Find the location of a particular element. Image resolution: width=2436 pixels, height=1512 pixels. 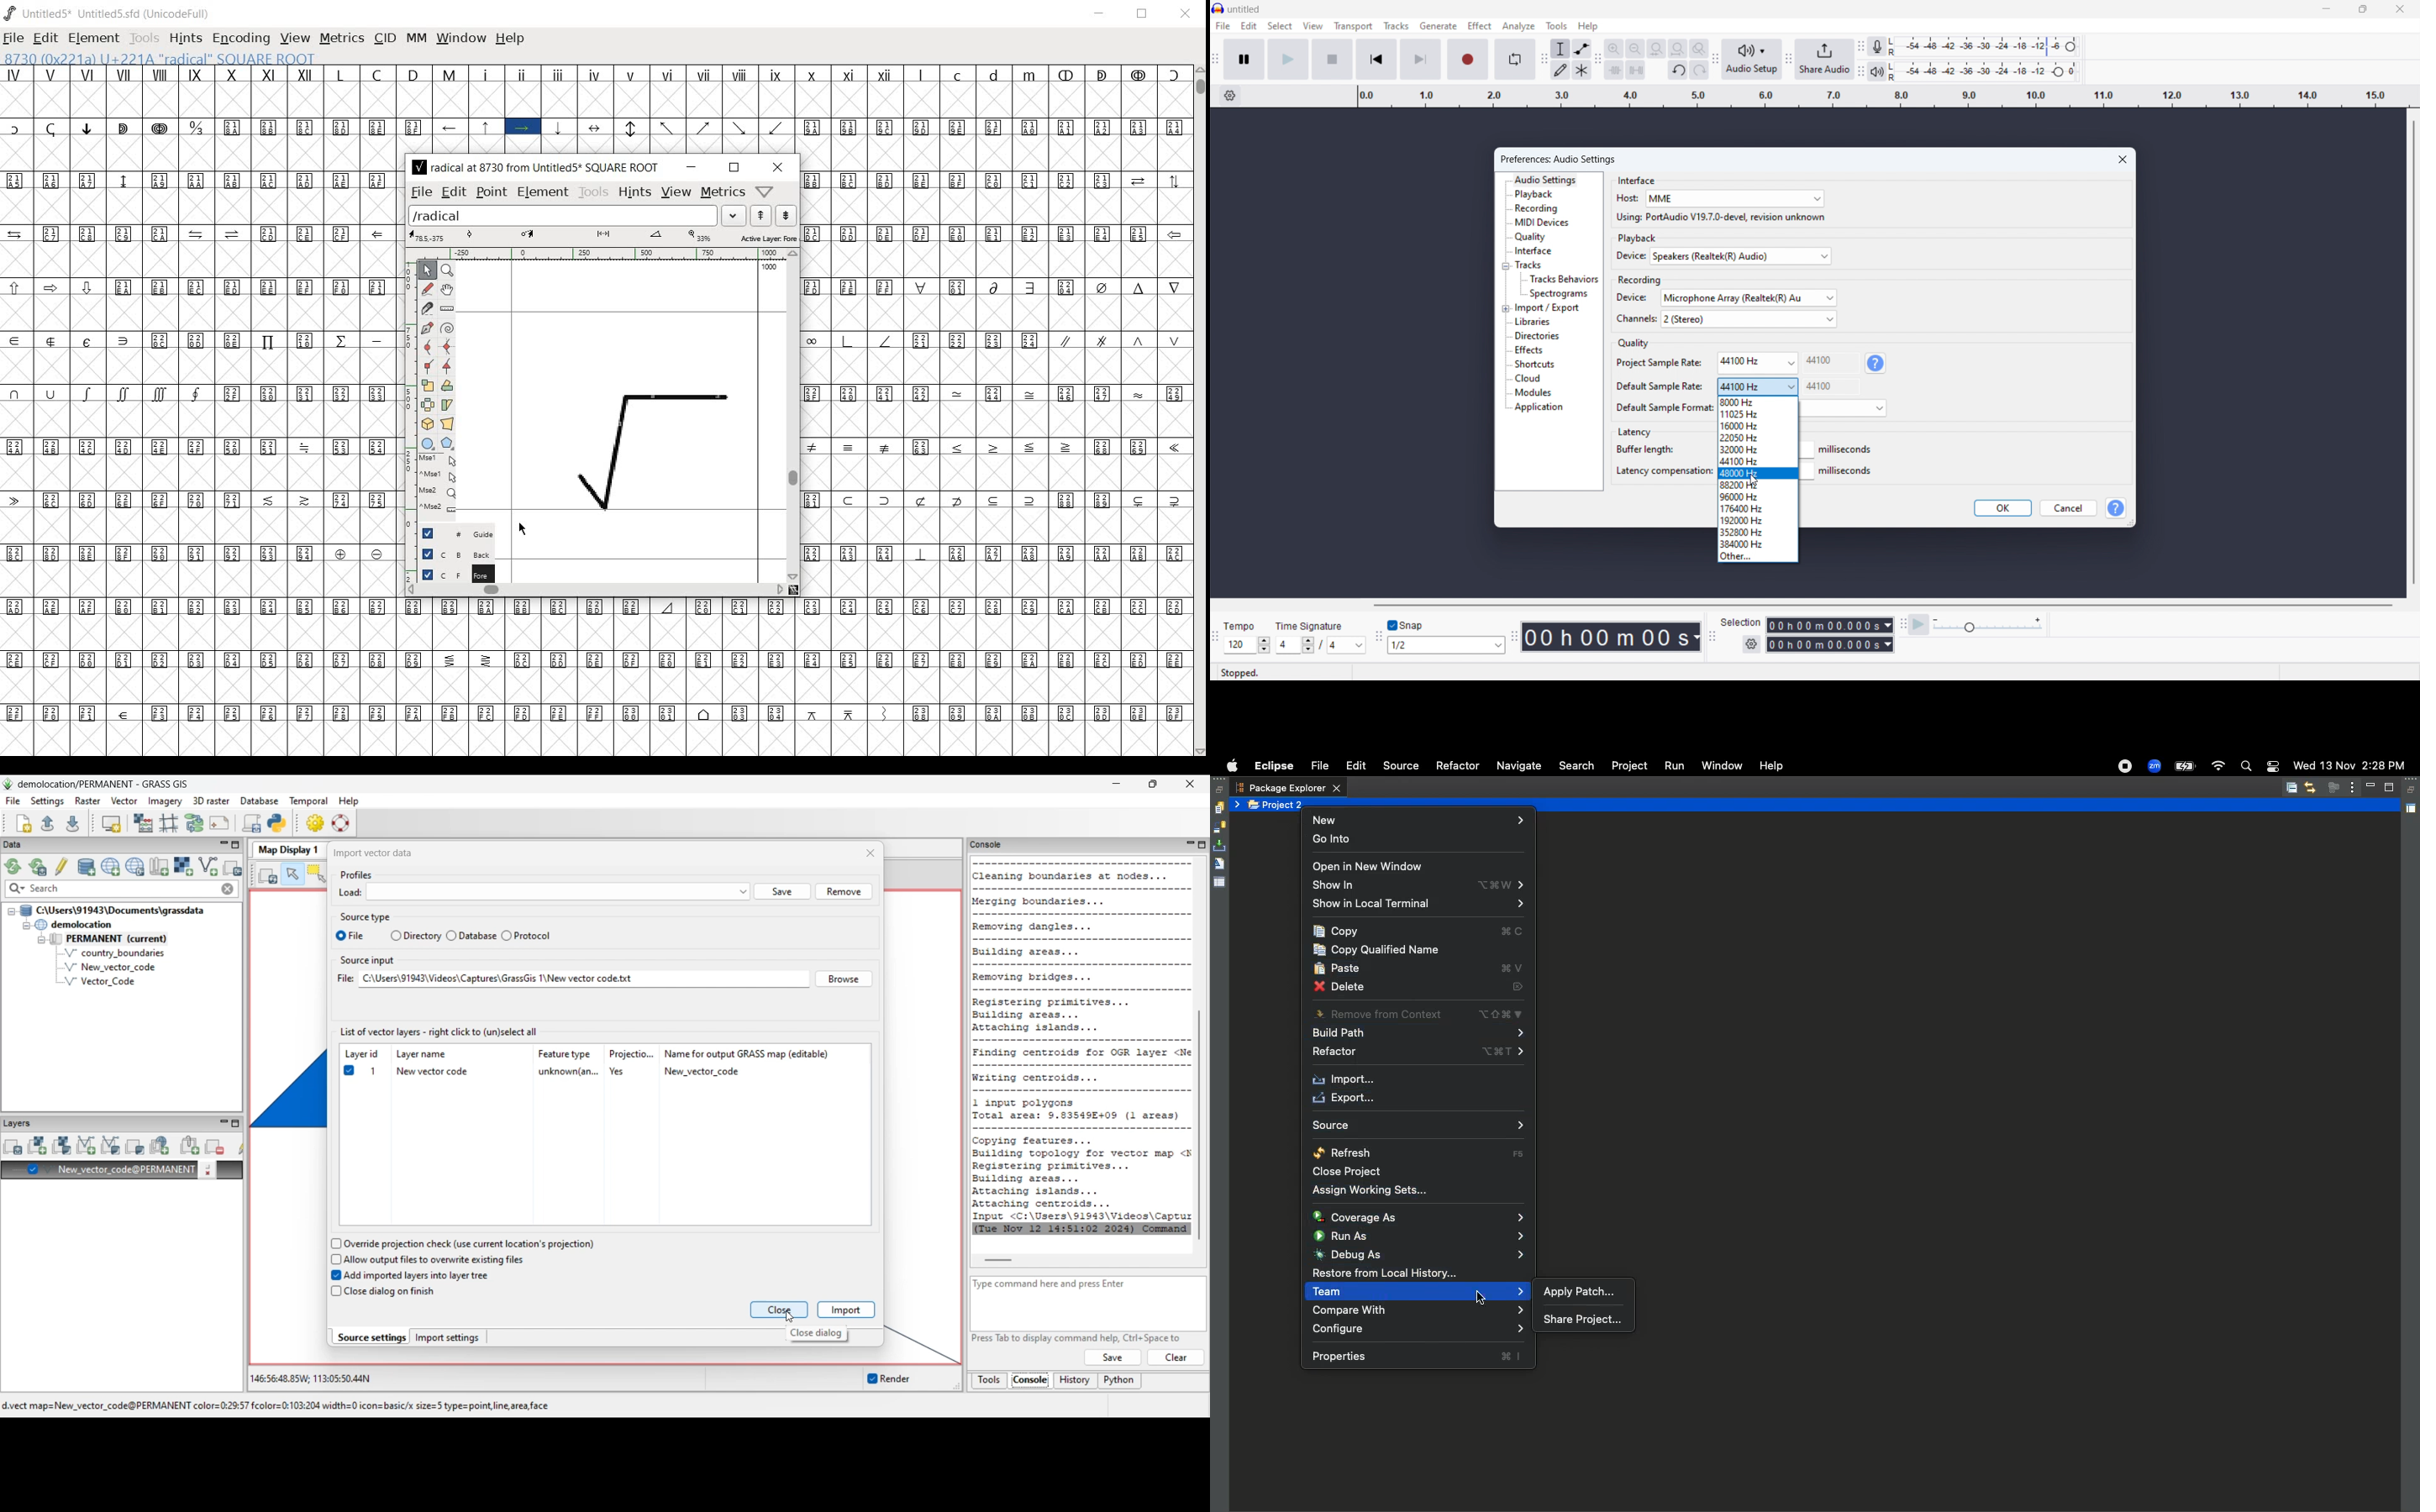

Assign working sets is located at coordinates (1376, 1189).